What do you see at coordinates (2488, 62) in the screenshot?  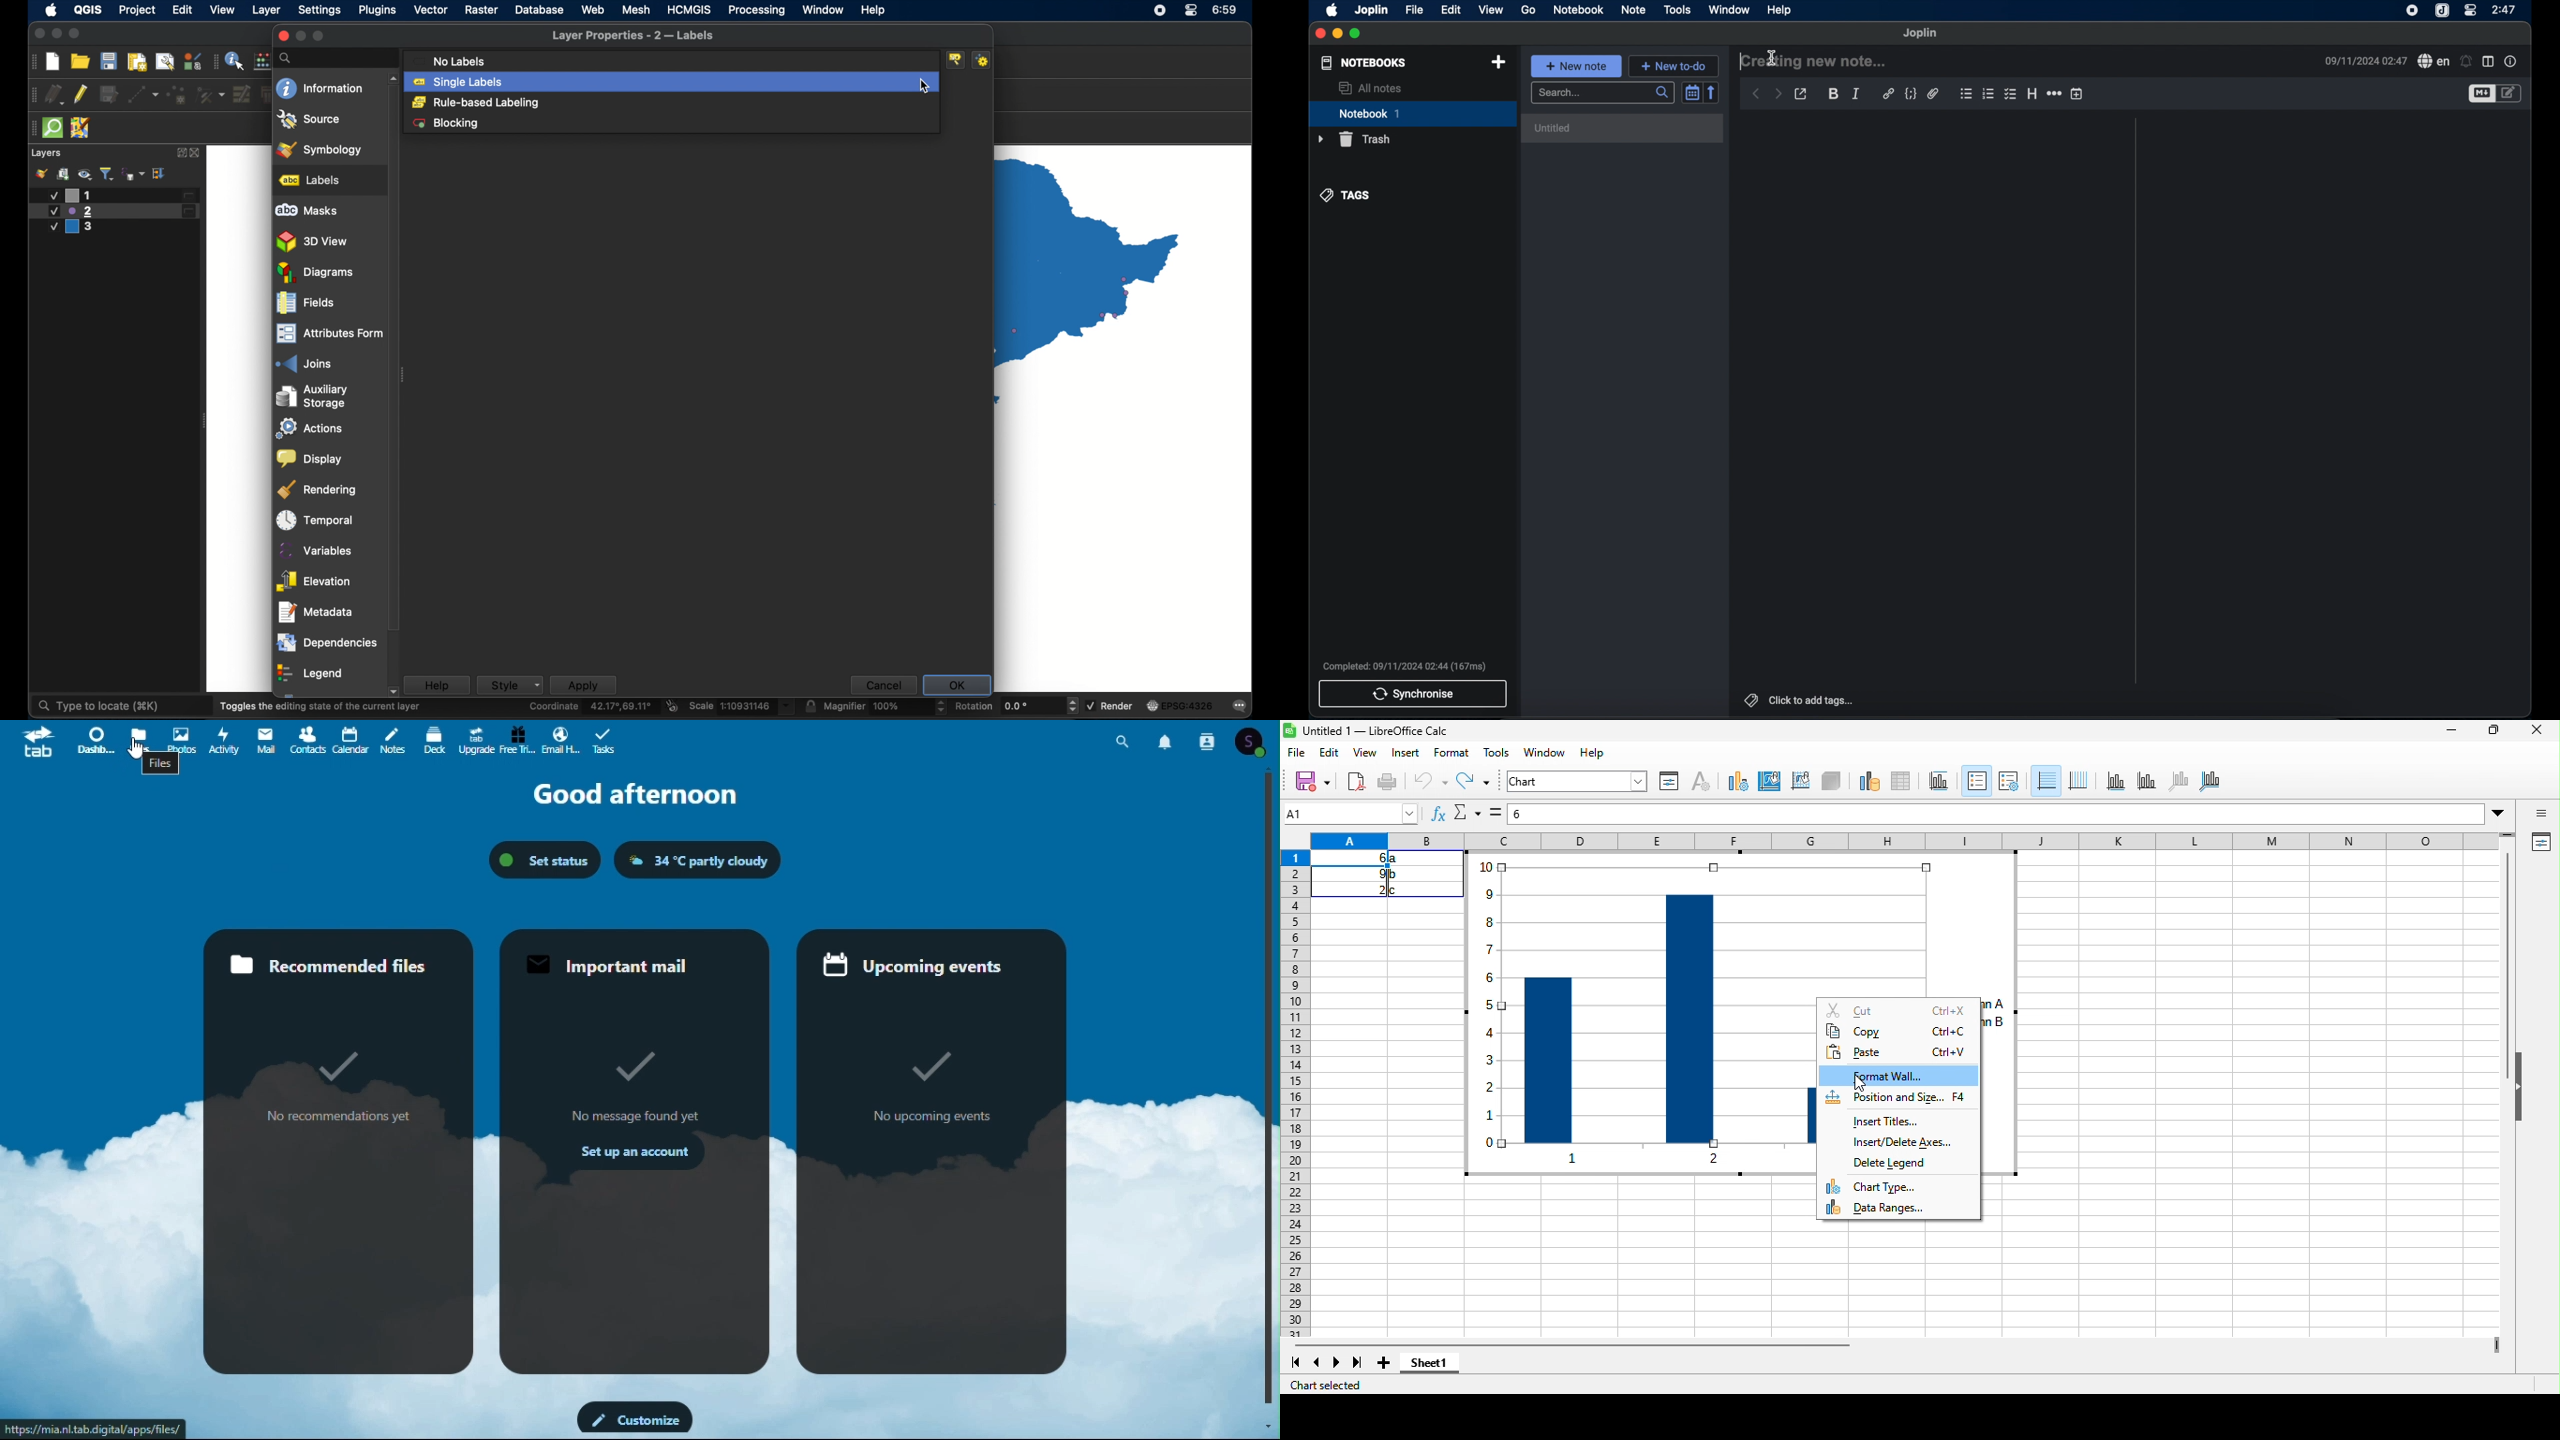 I see `toggle editor layout` at bounding box center [2488, 62].